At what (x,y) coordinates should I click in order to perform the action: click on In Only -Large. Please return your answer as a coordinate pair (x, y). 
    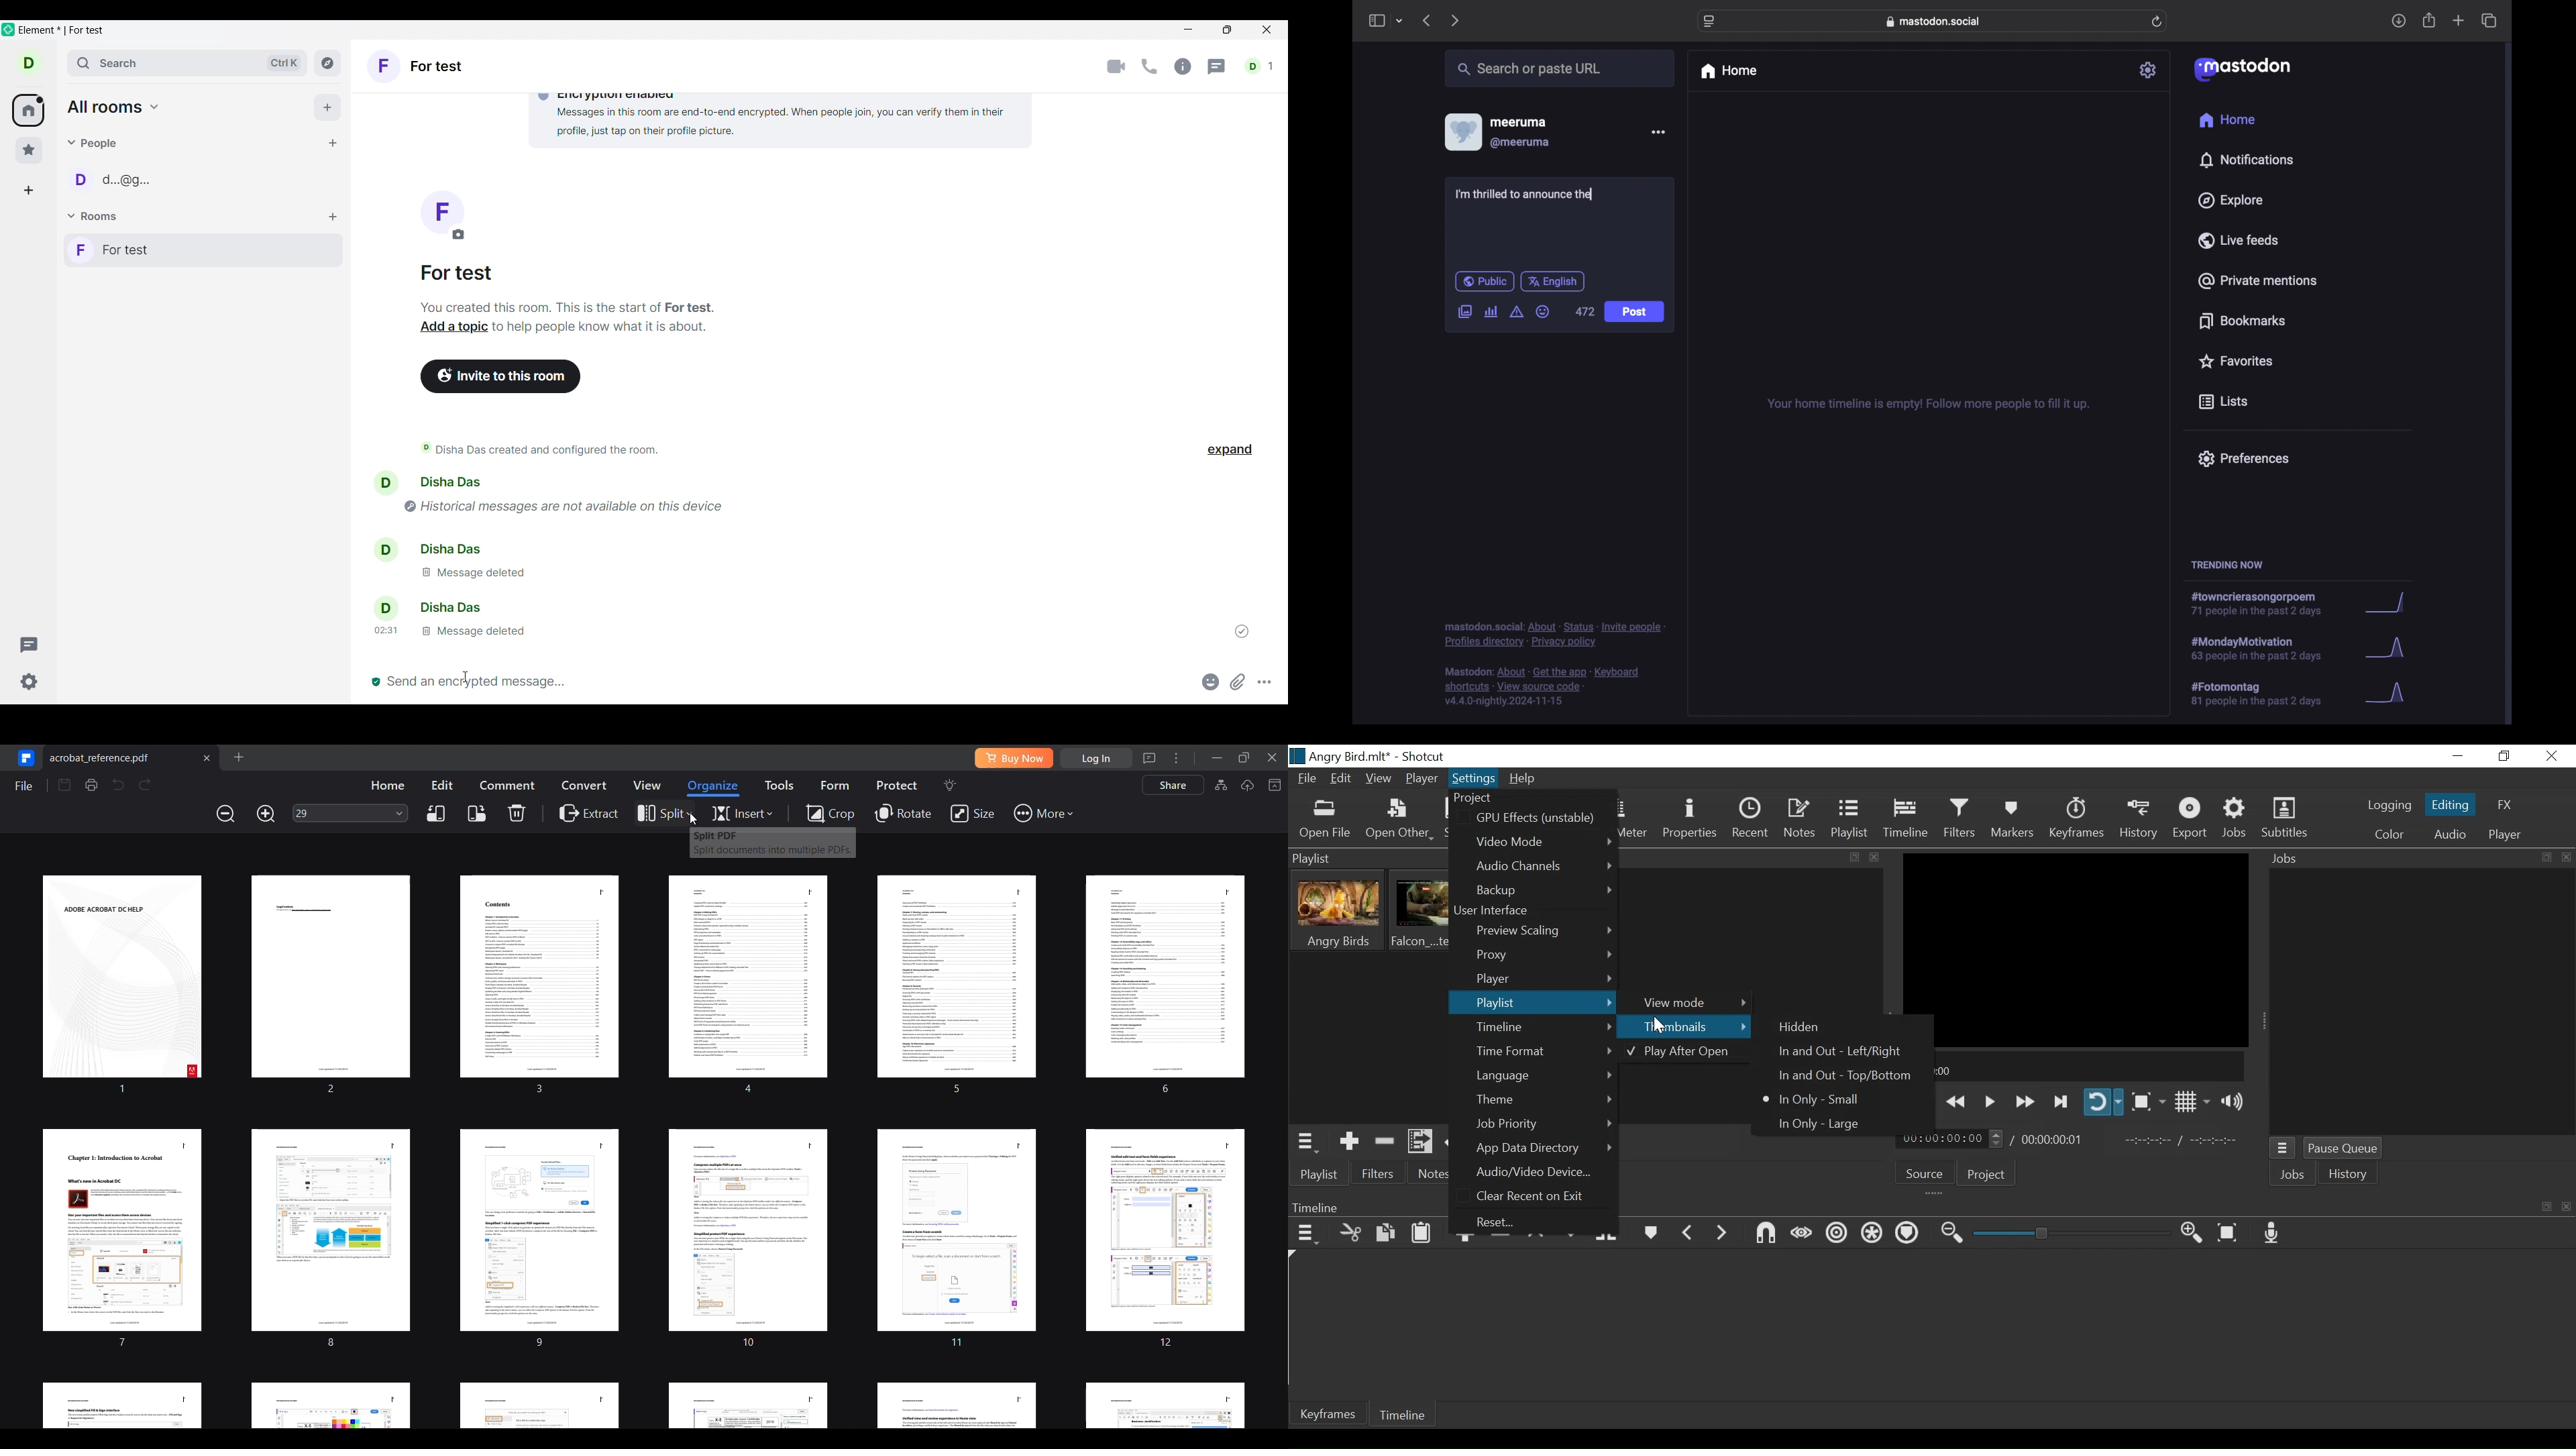
    Looking at the image, I should click on (1819, 1123).